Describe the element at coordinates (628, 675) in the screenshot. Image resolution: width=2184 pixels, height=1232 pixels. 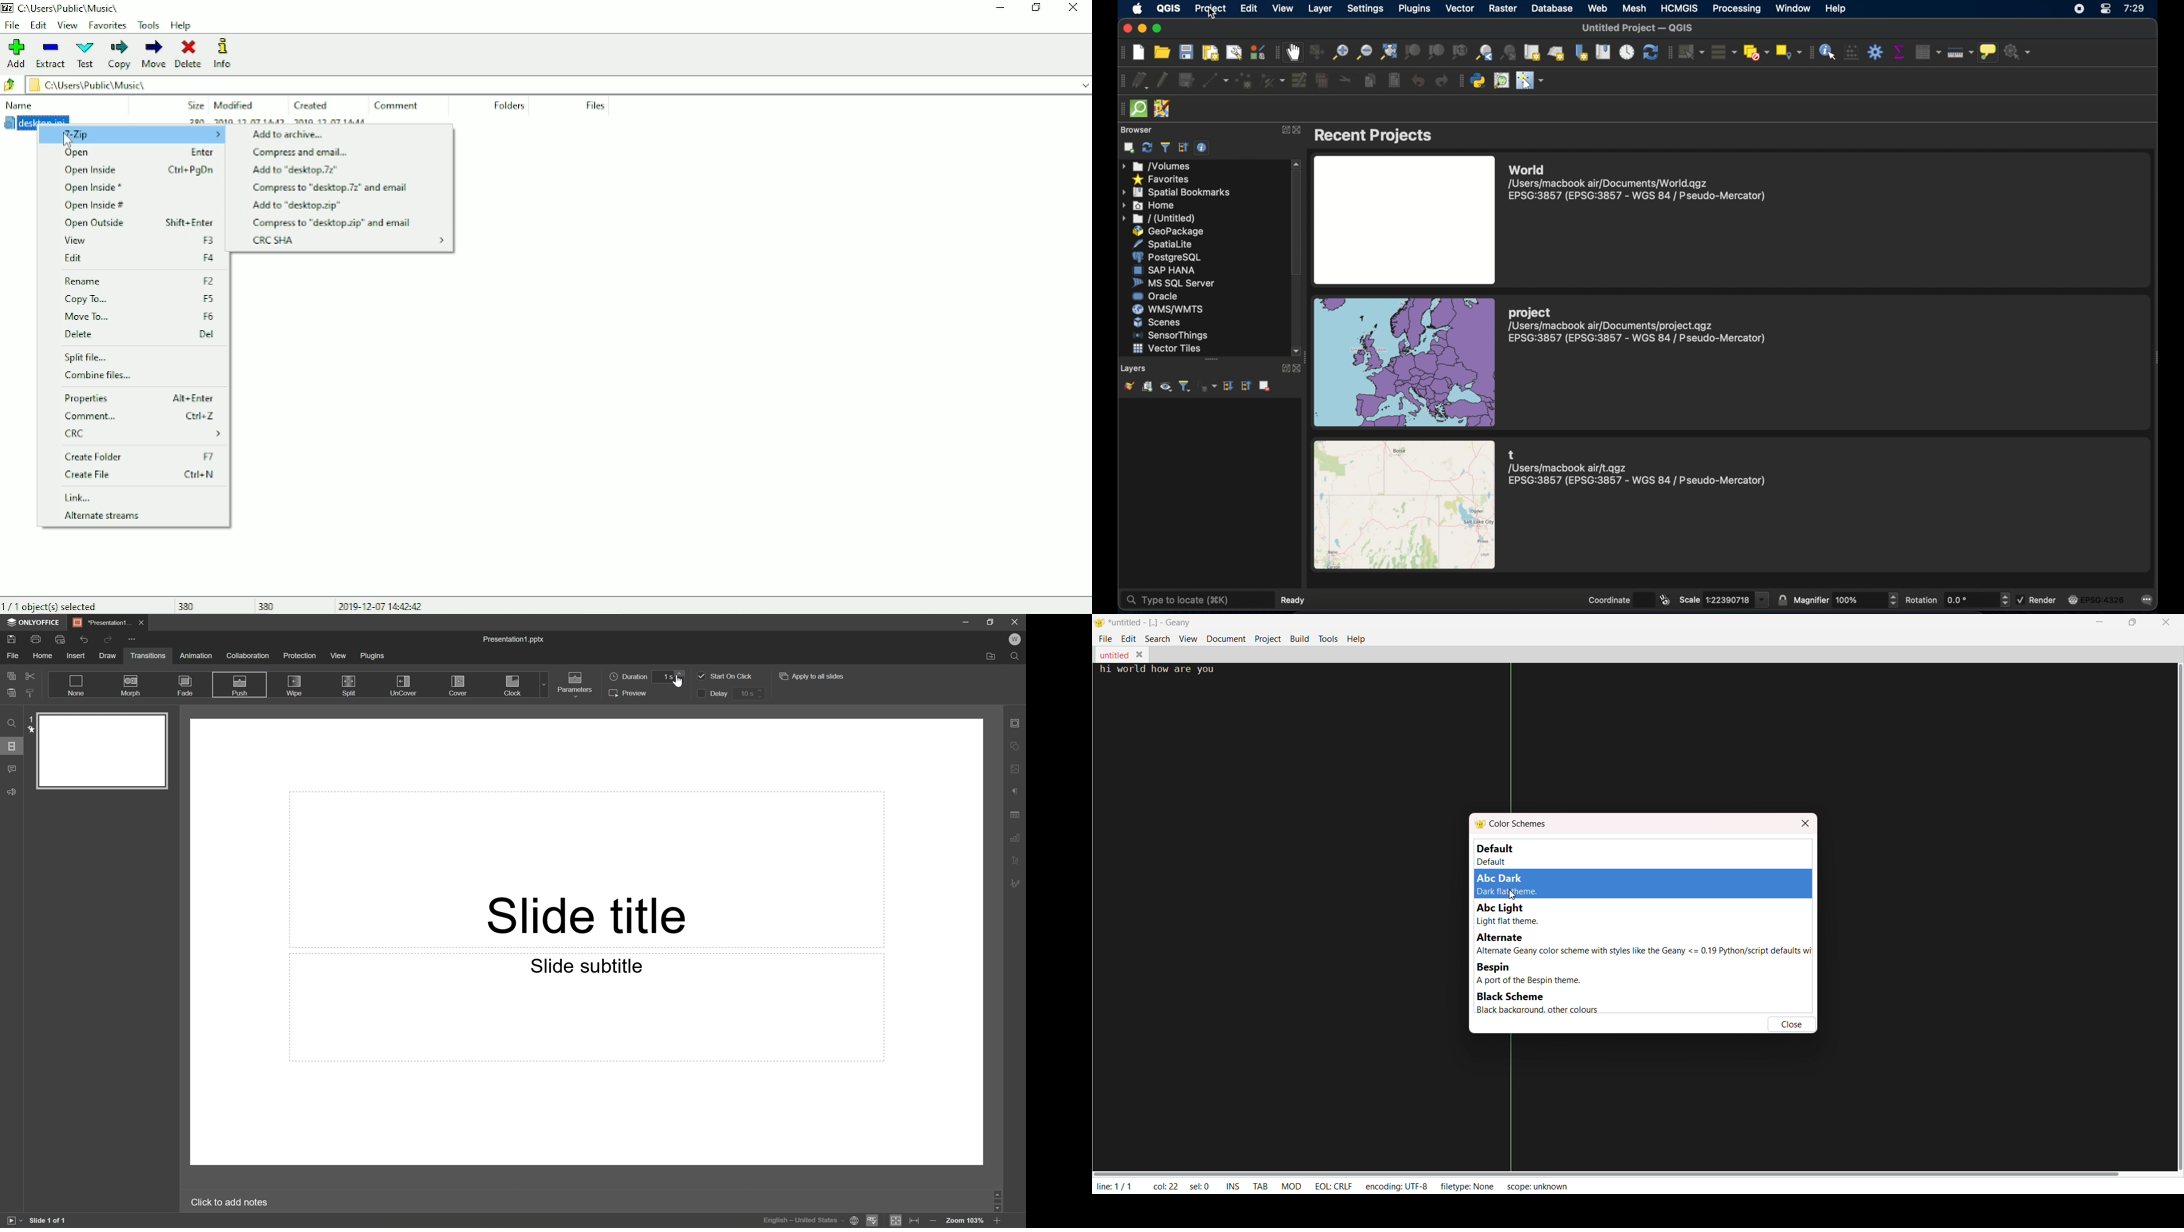
I see `Duration` at that location.